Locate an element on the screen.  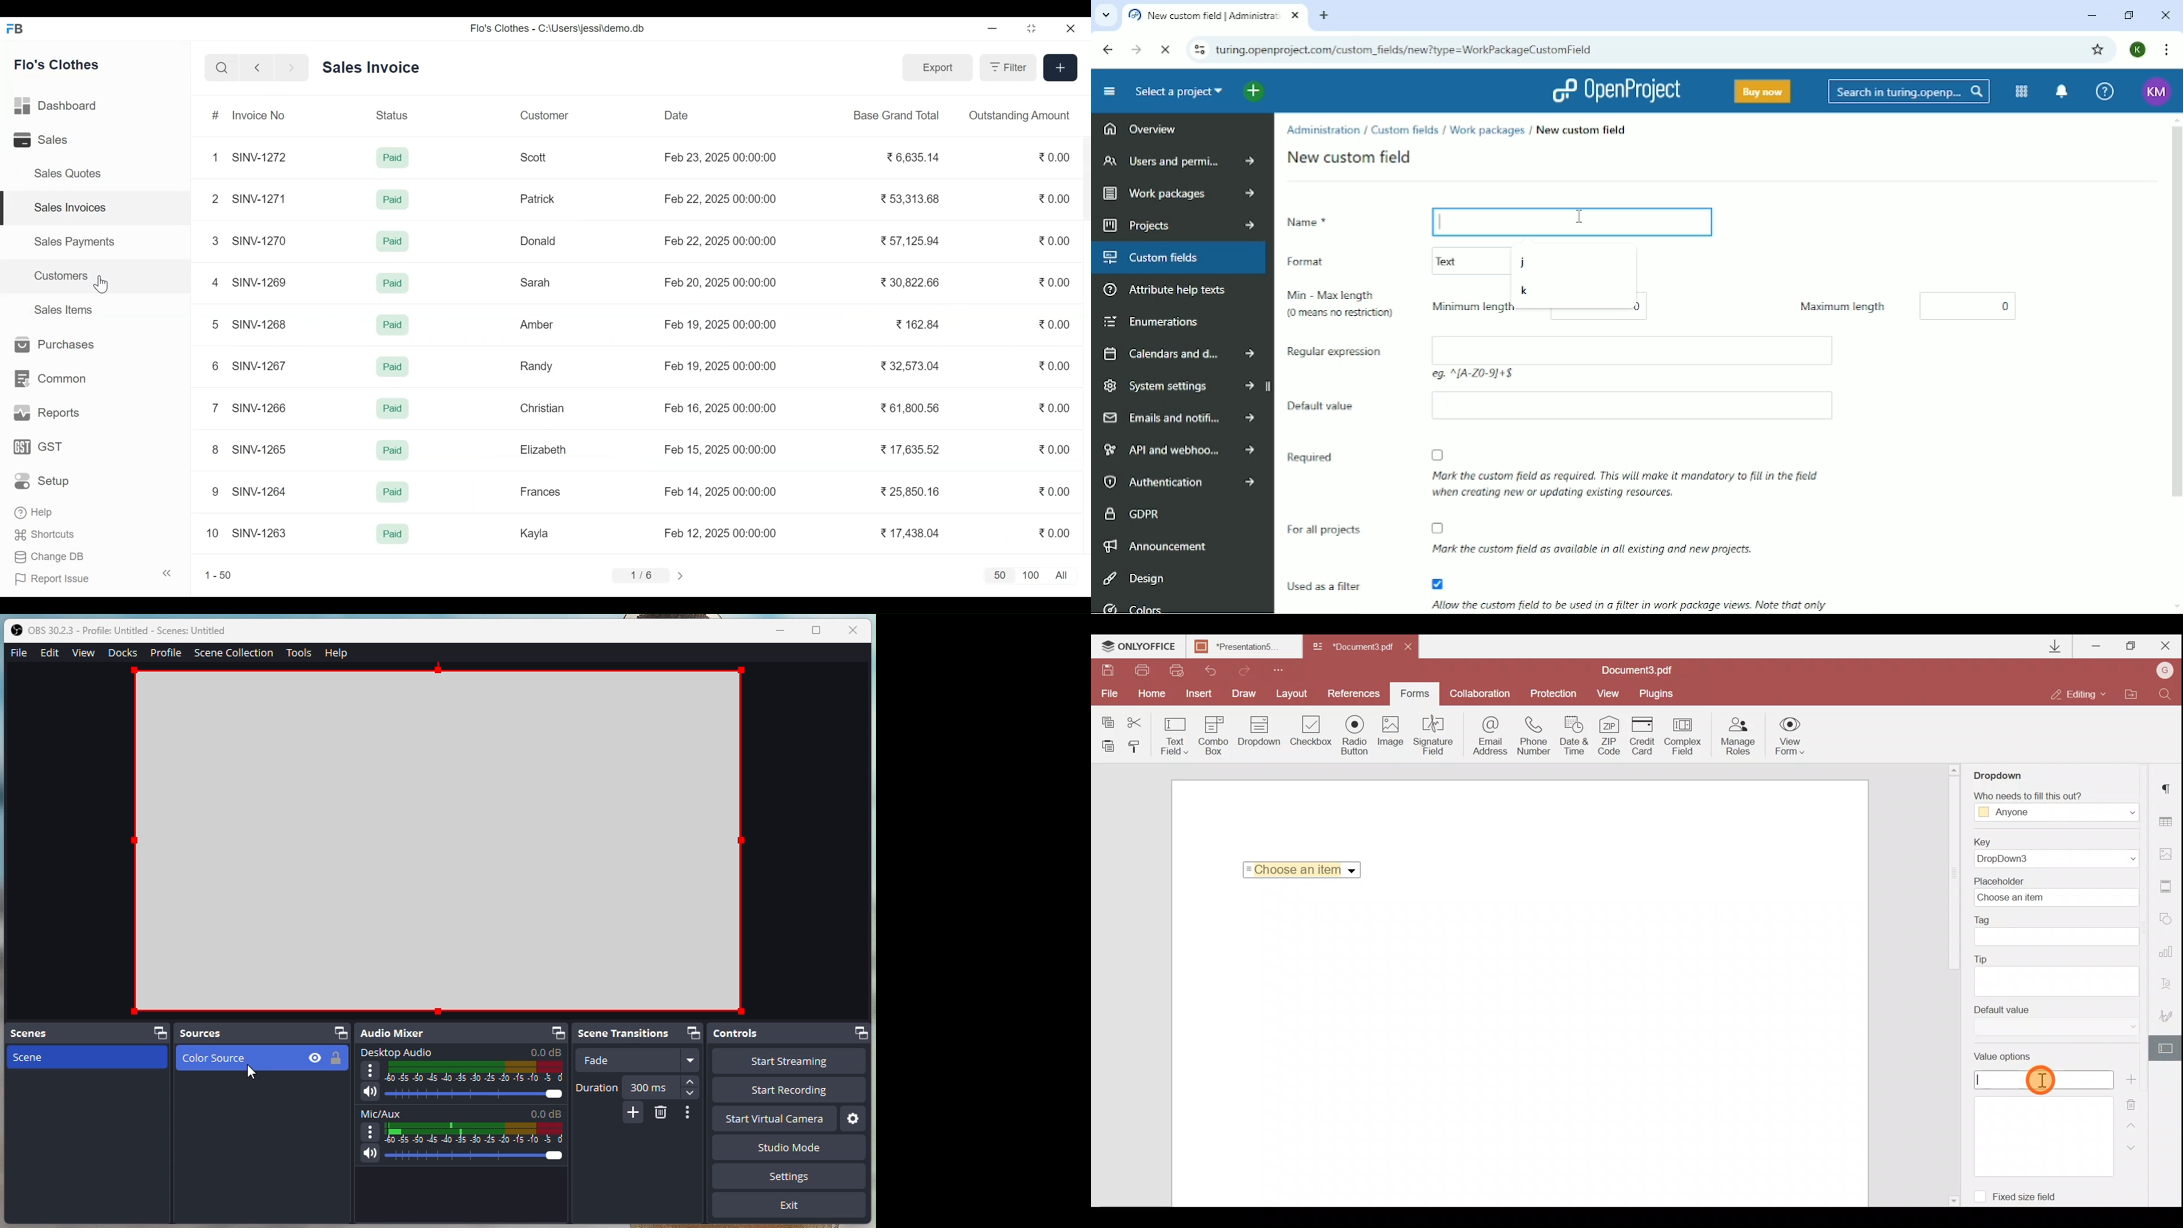
SINV-1268 is located at coordinates (259, 324).